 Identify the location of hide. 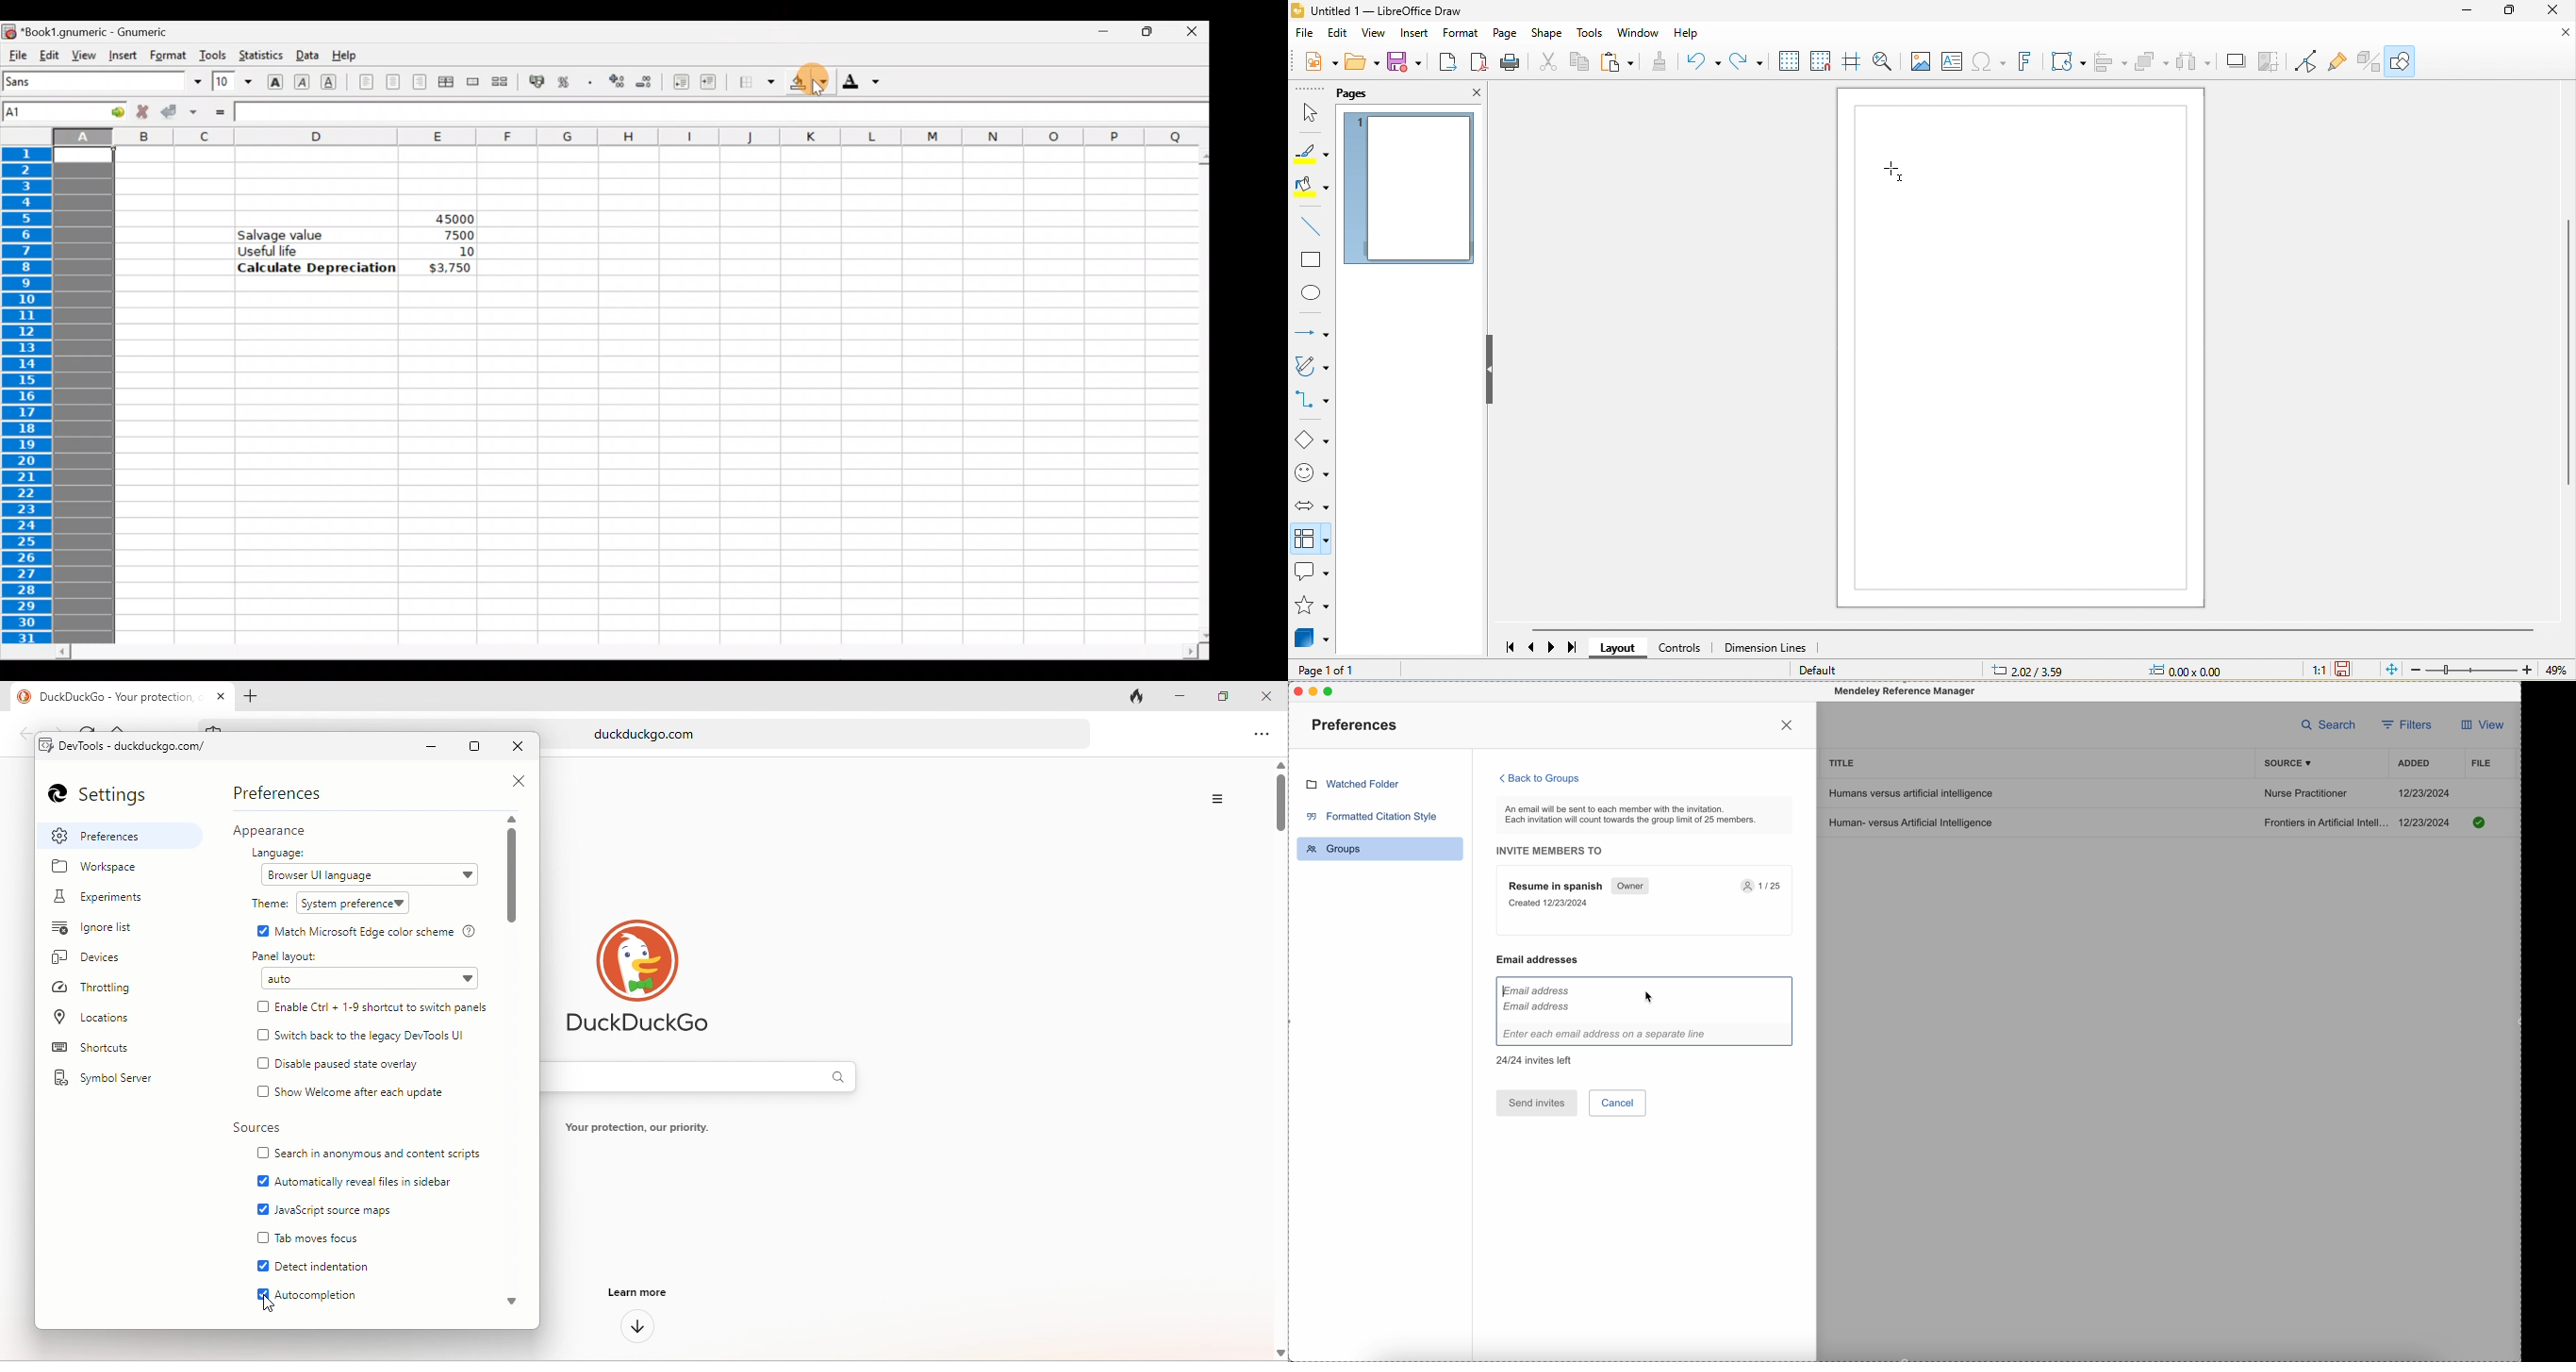
(1493, 372).